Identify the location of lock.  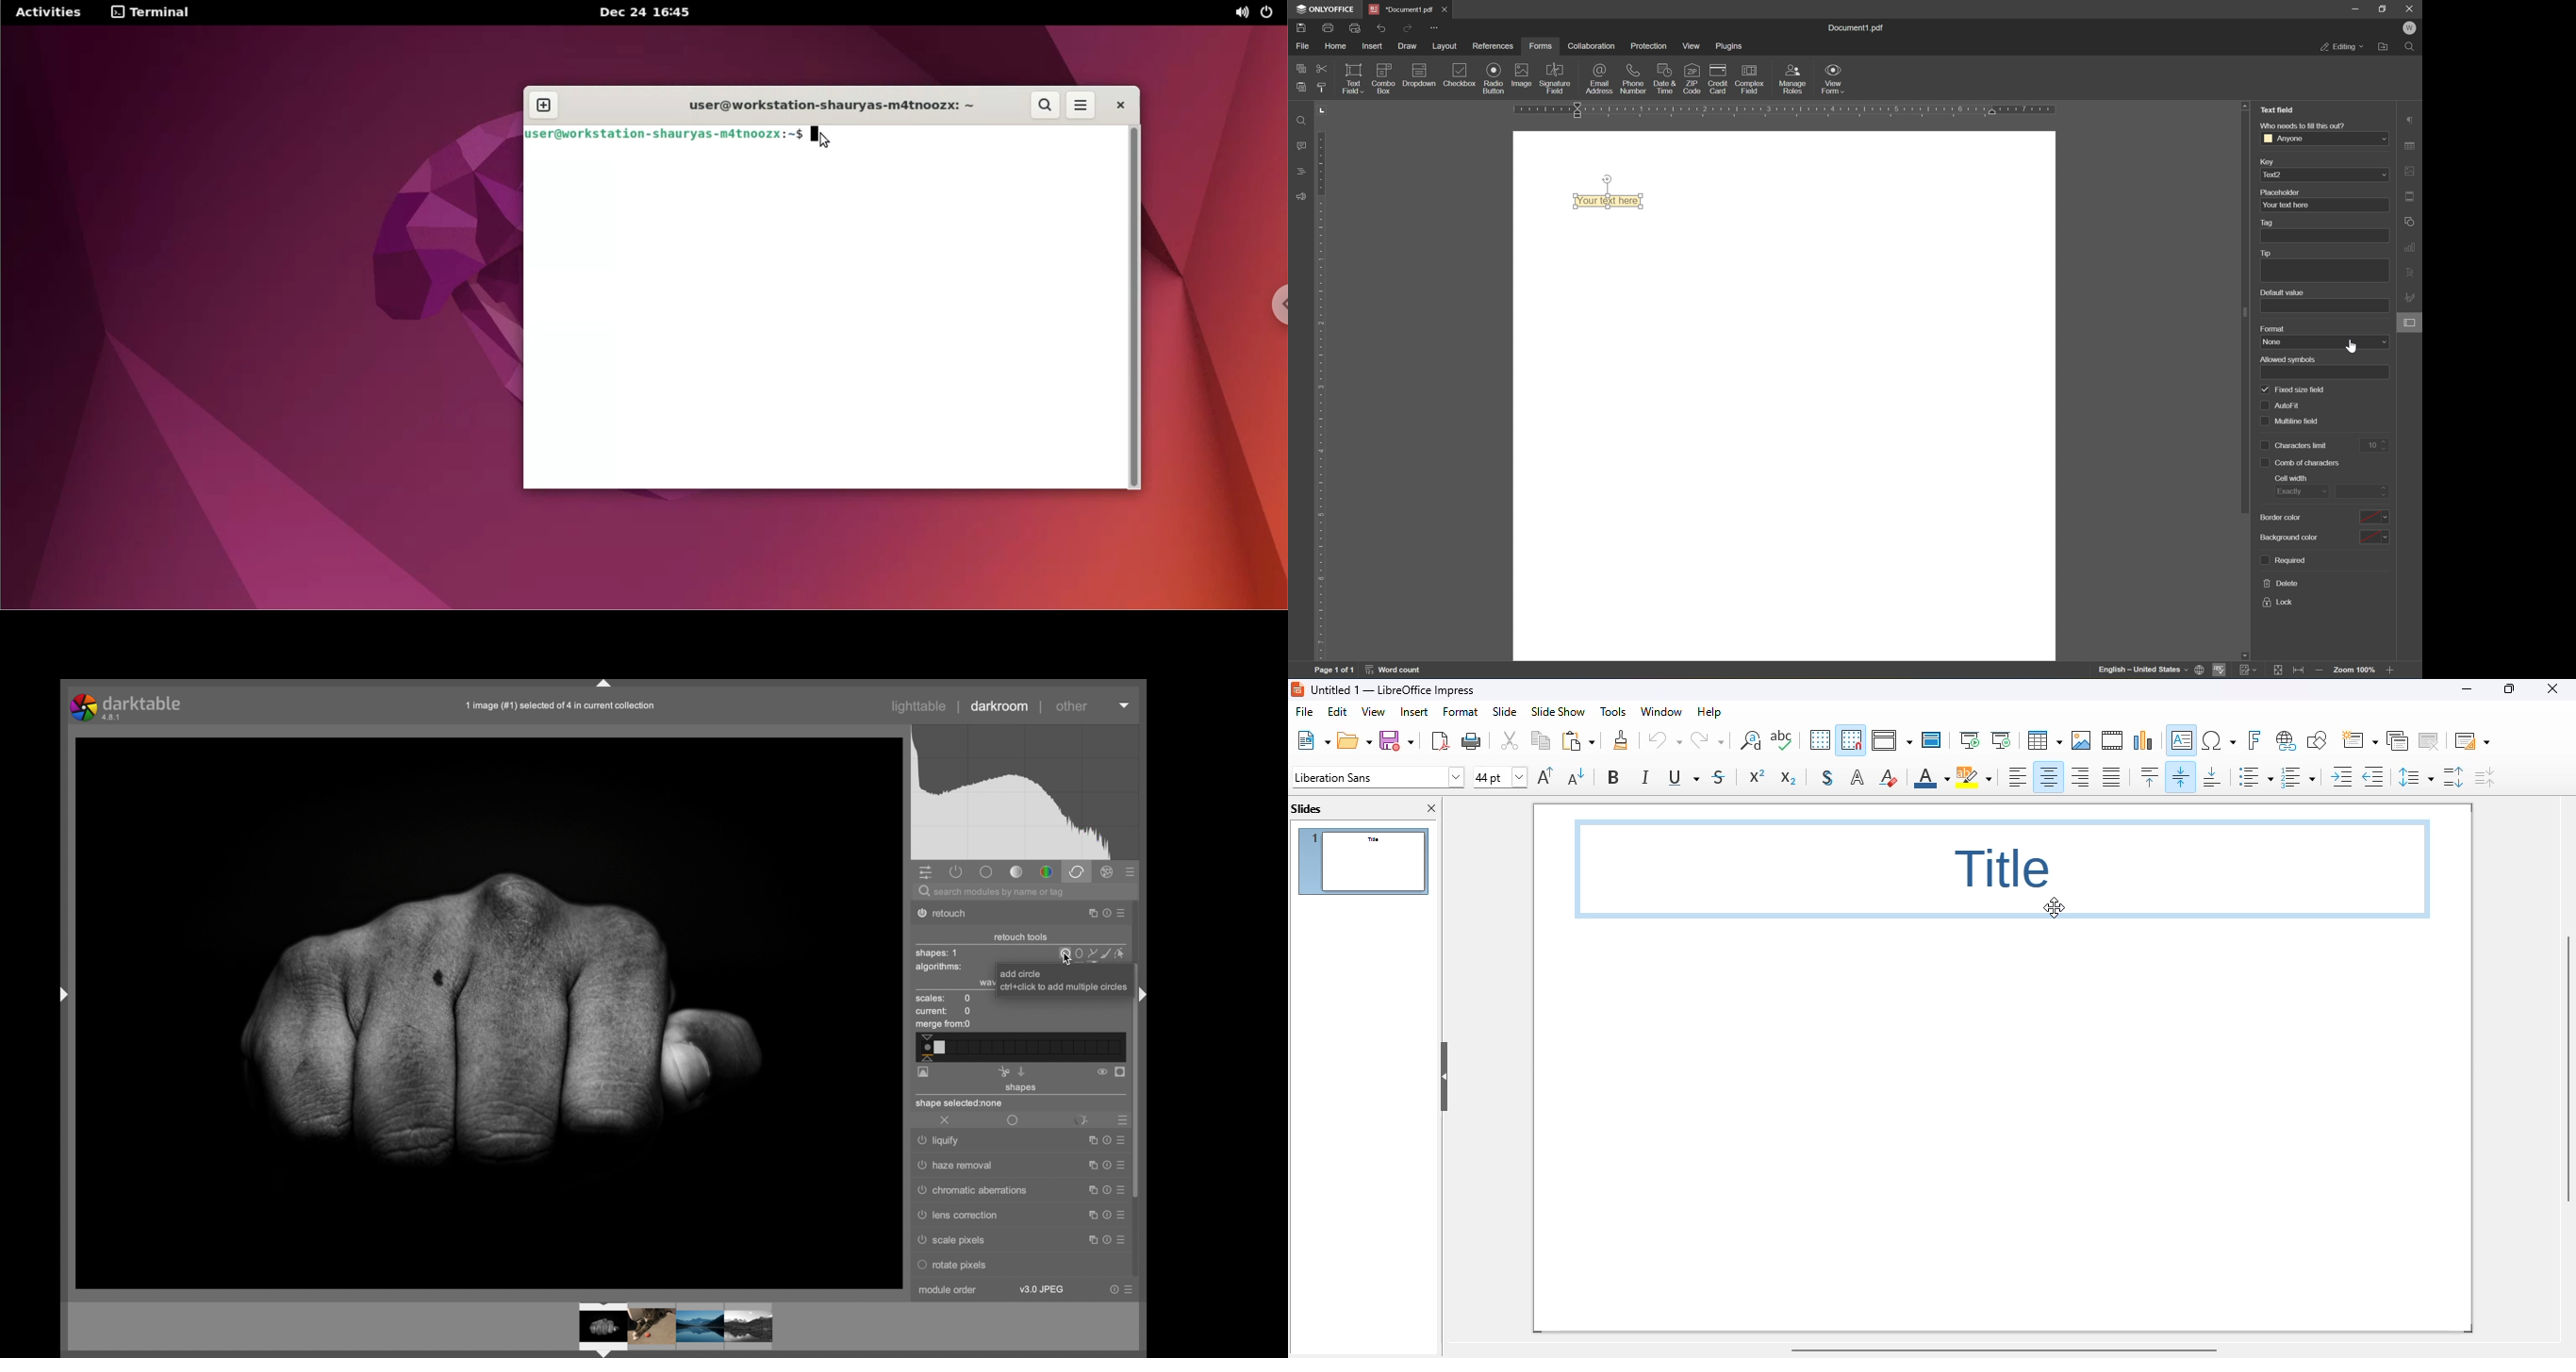
(2277, 602).